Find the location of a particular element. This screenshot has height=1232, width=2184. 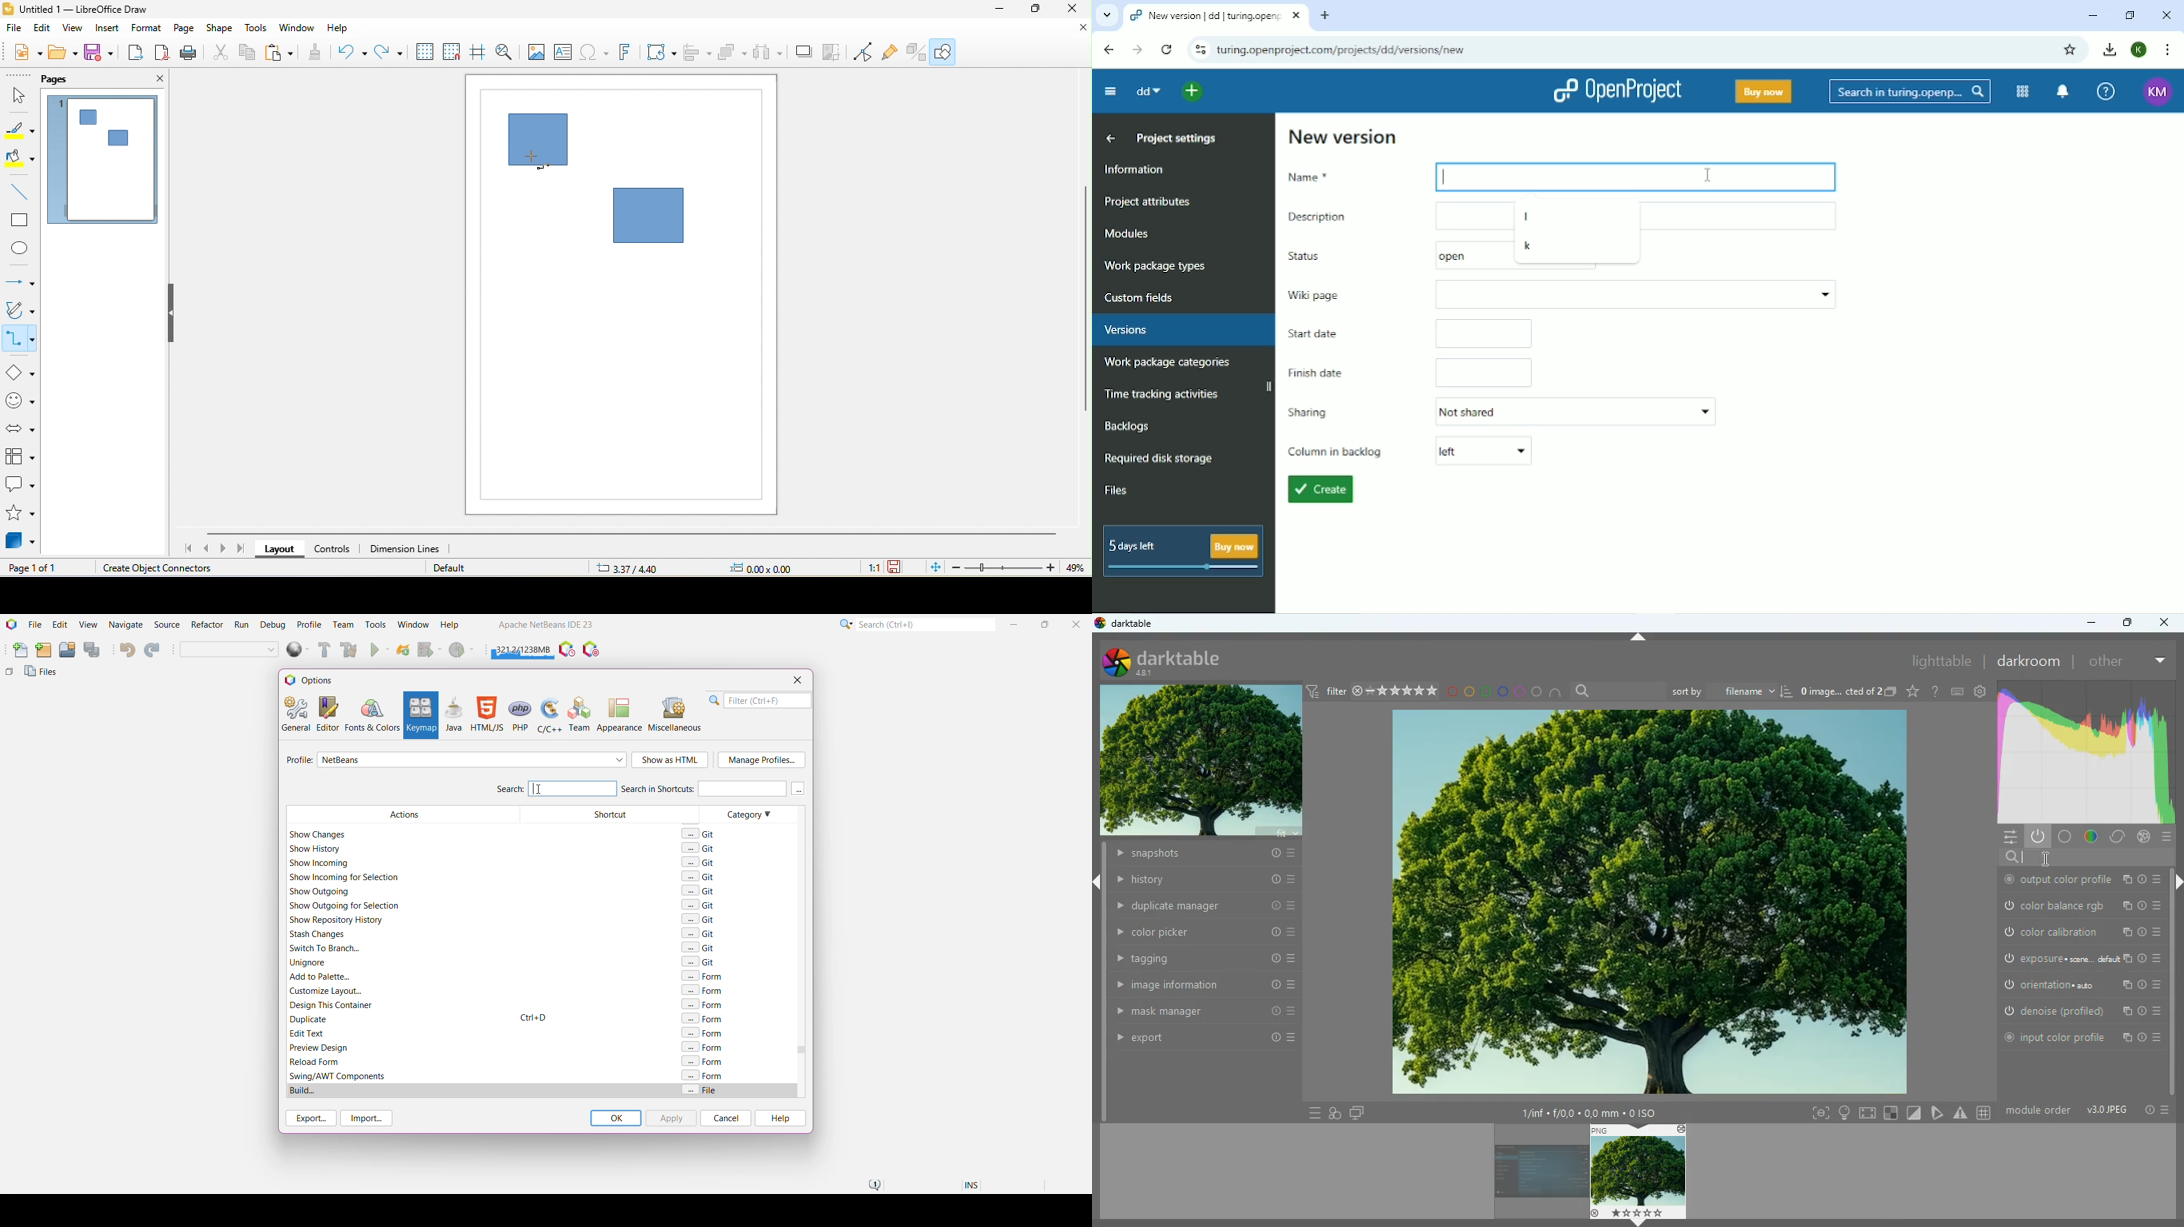

zoom is located at coordinates (1022, 567).